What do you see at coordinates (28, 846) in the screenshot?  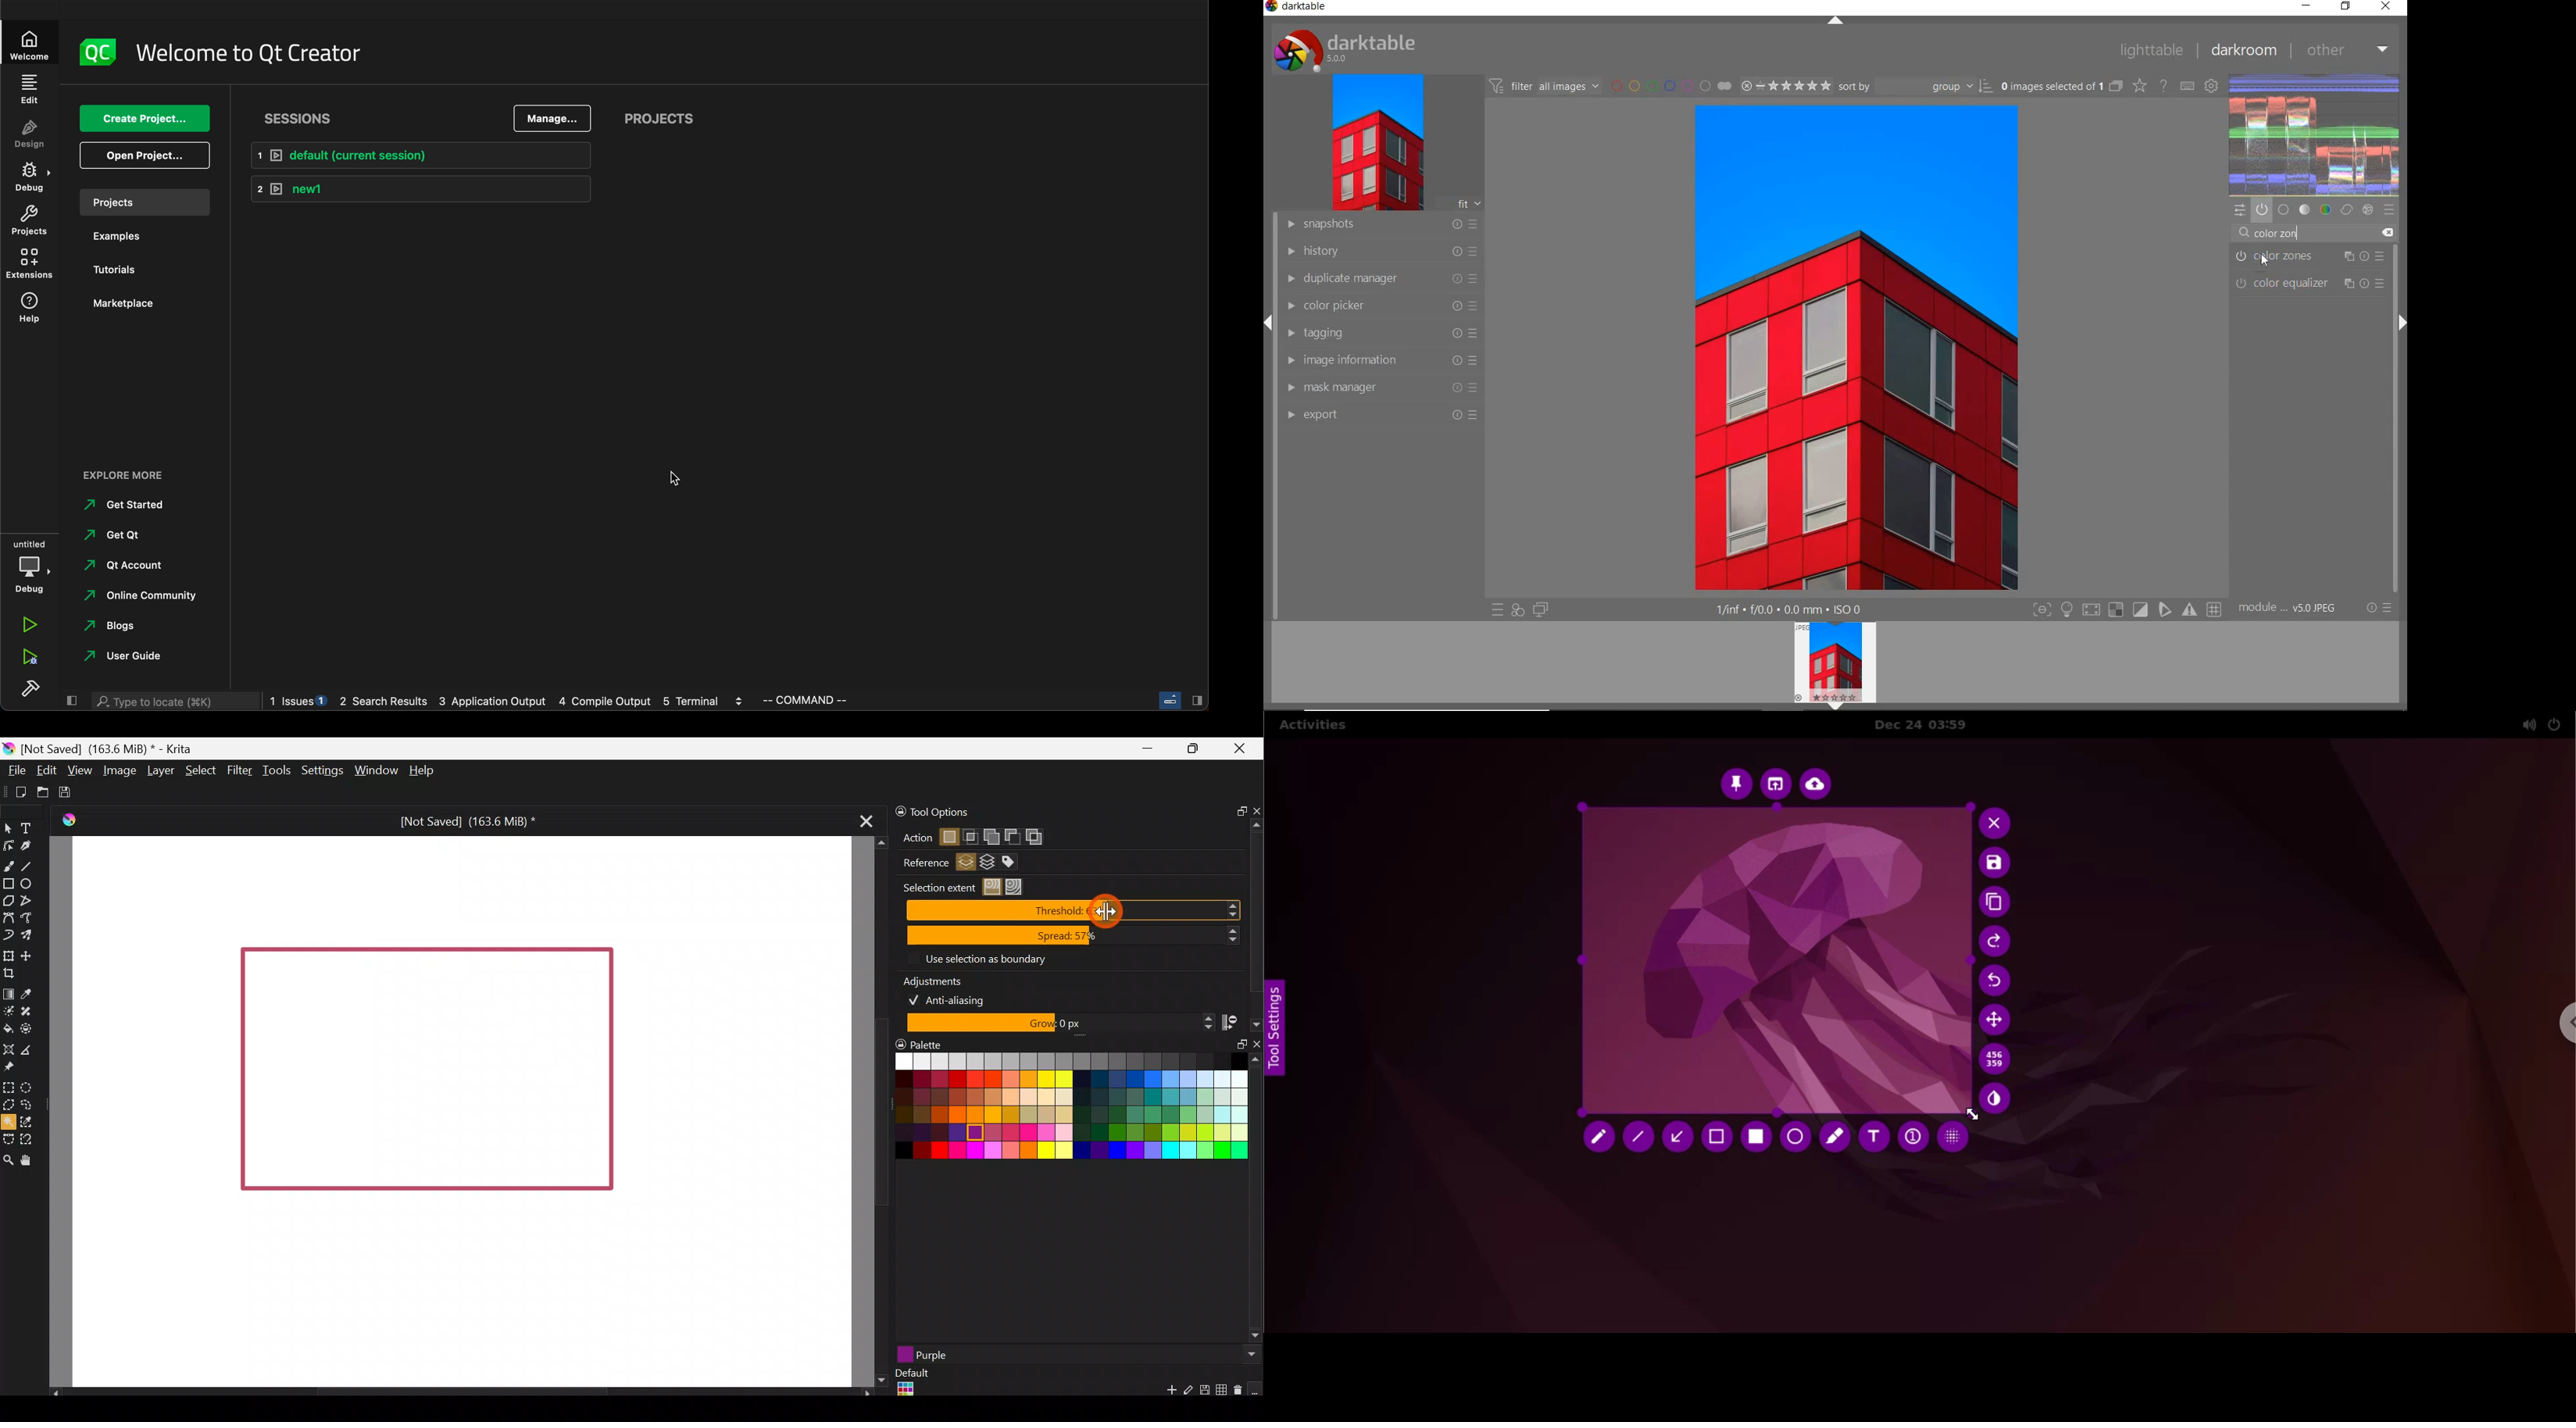 I see `Calligraphy` at bounding box center [28, 846].